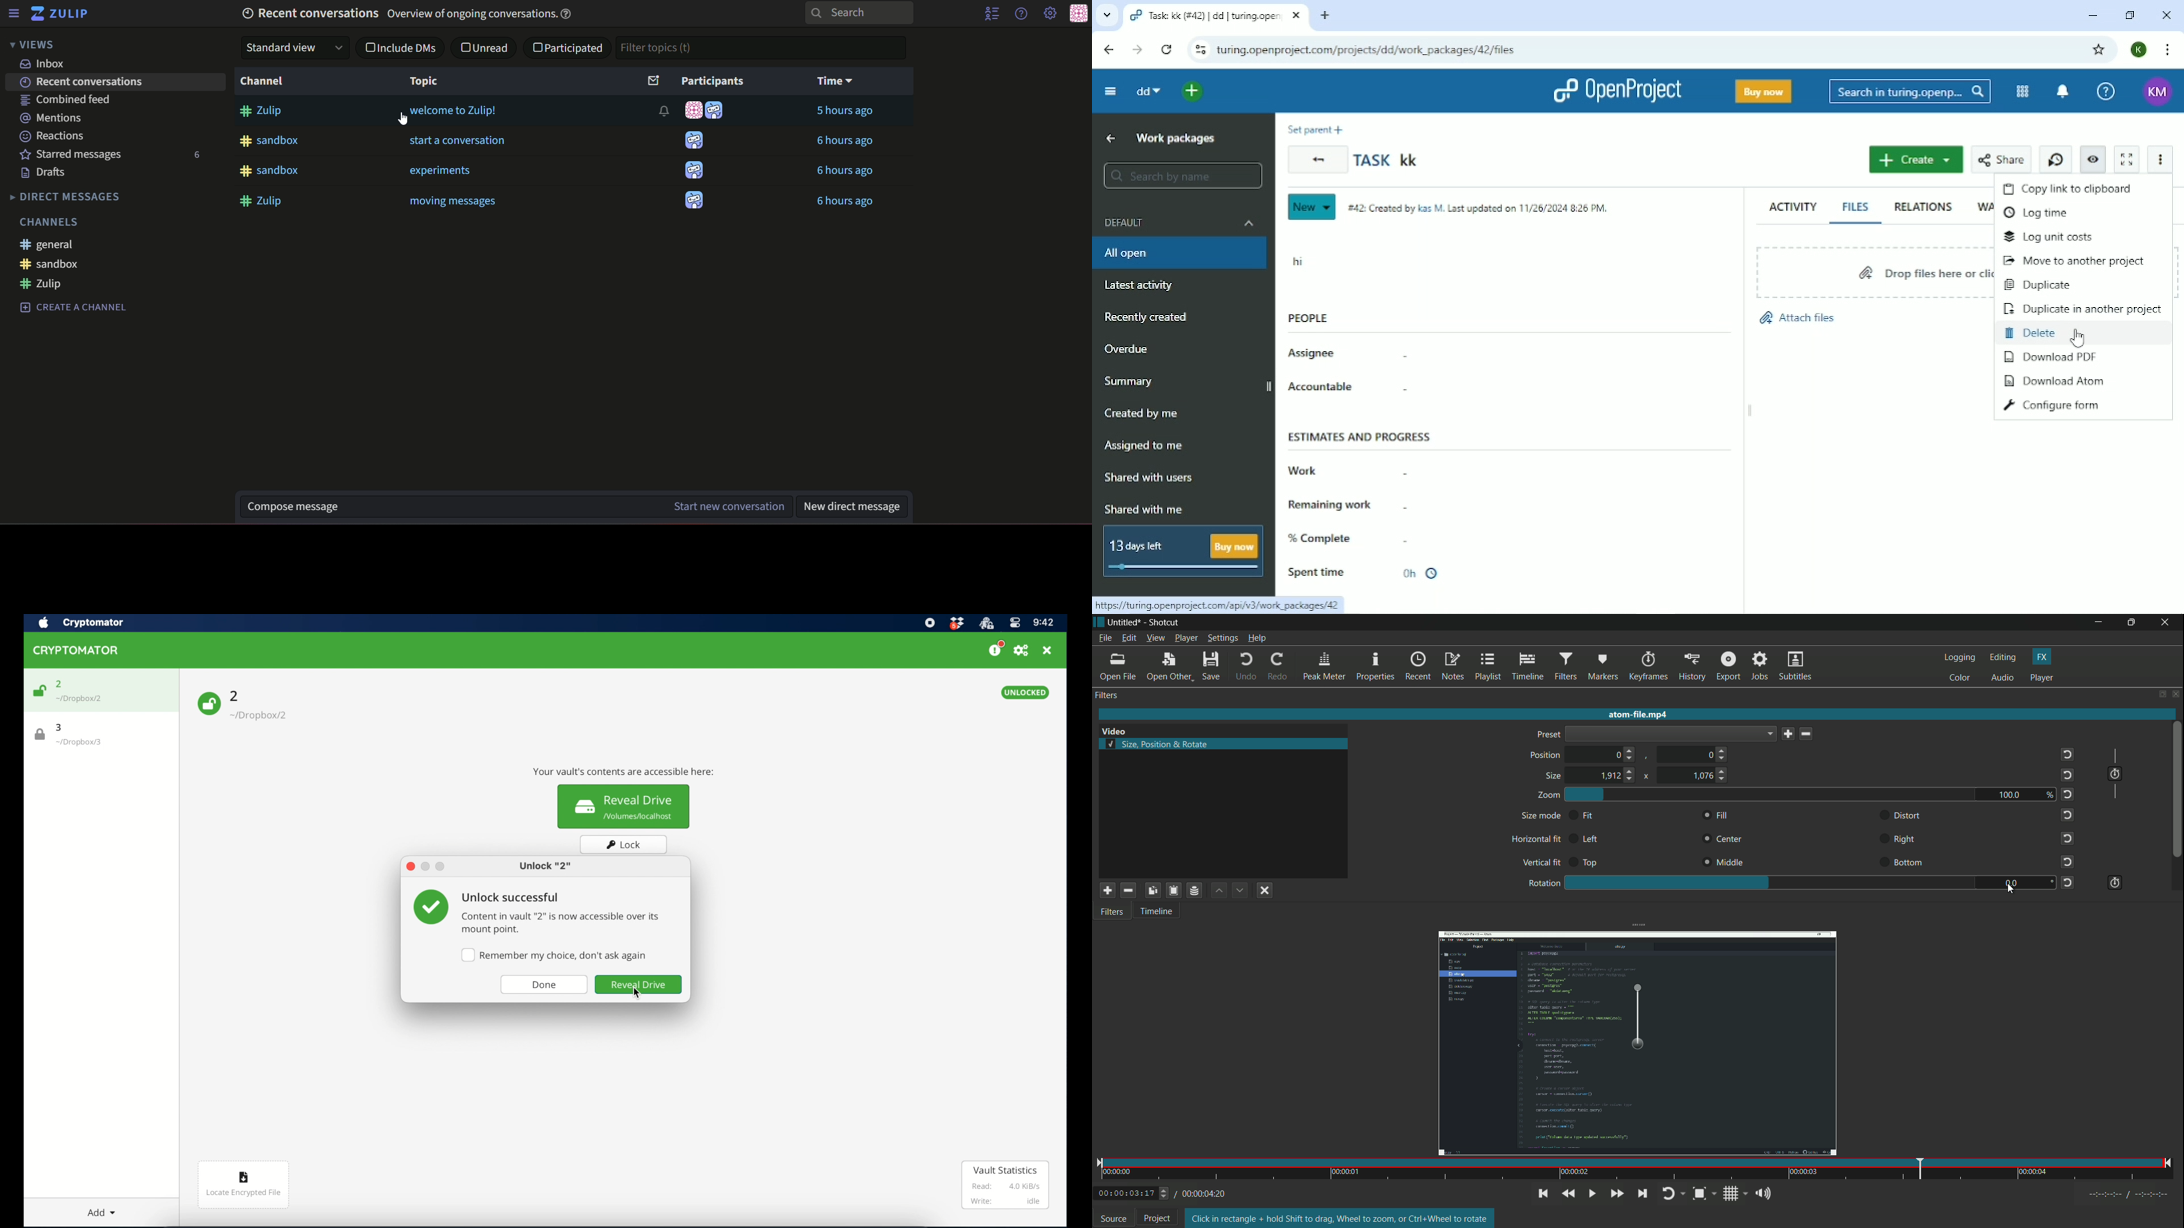 The image size is (2184, 1232). I want to click on logging, so click(1961, 658).